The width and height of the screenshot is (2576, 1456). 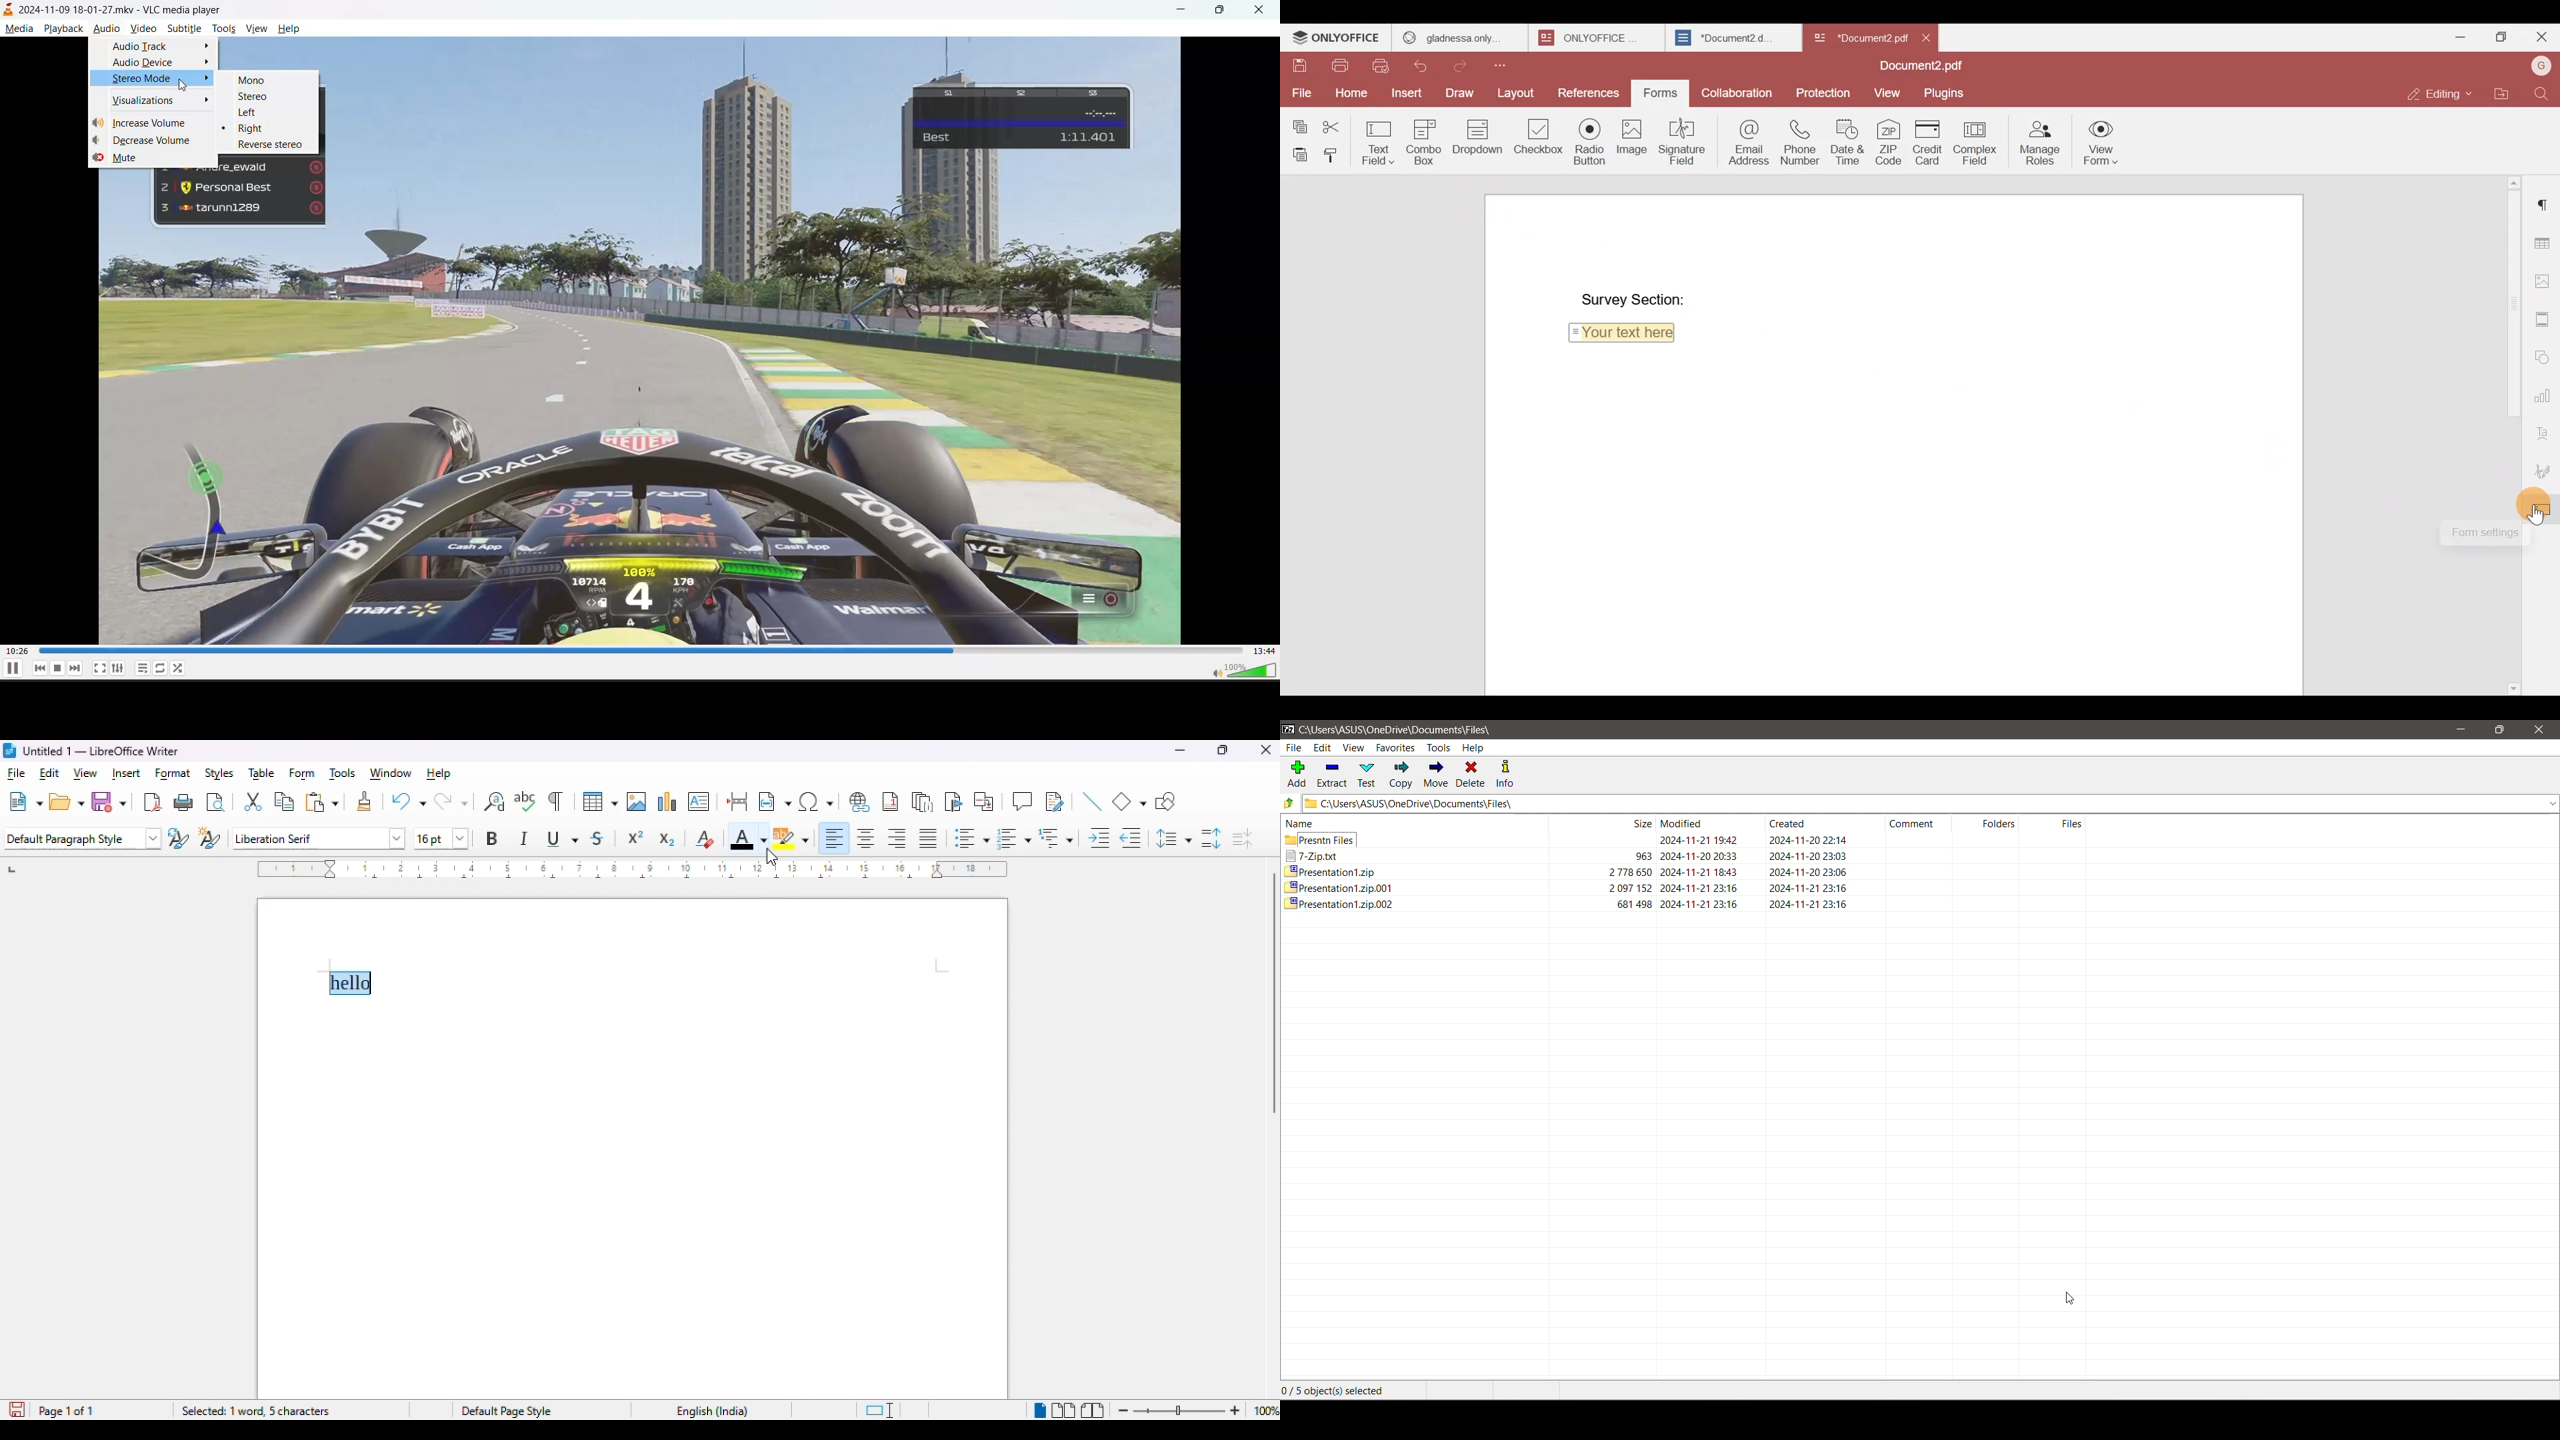 I want to click on stereo, so click(x=257, y=96).